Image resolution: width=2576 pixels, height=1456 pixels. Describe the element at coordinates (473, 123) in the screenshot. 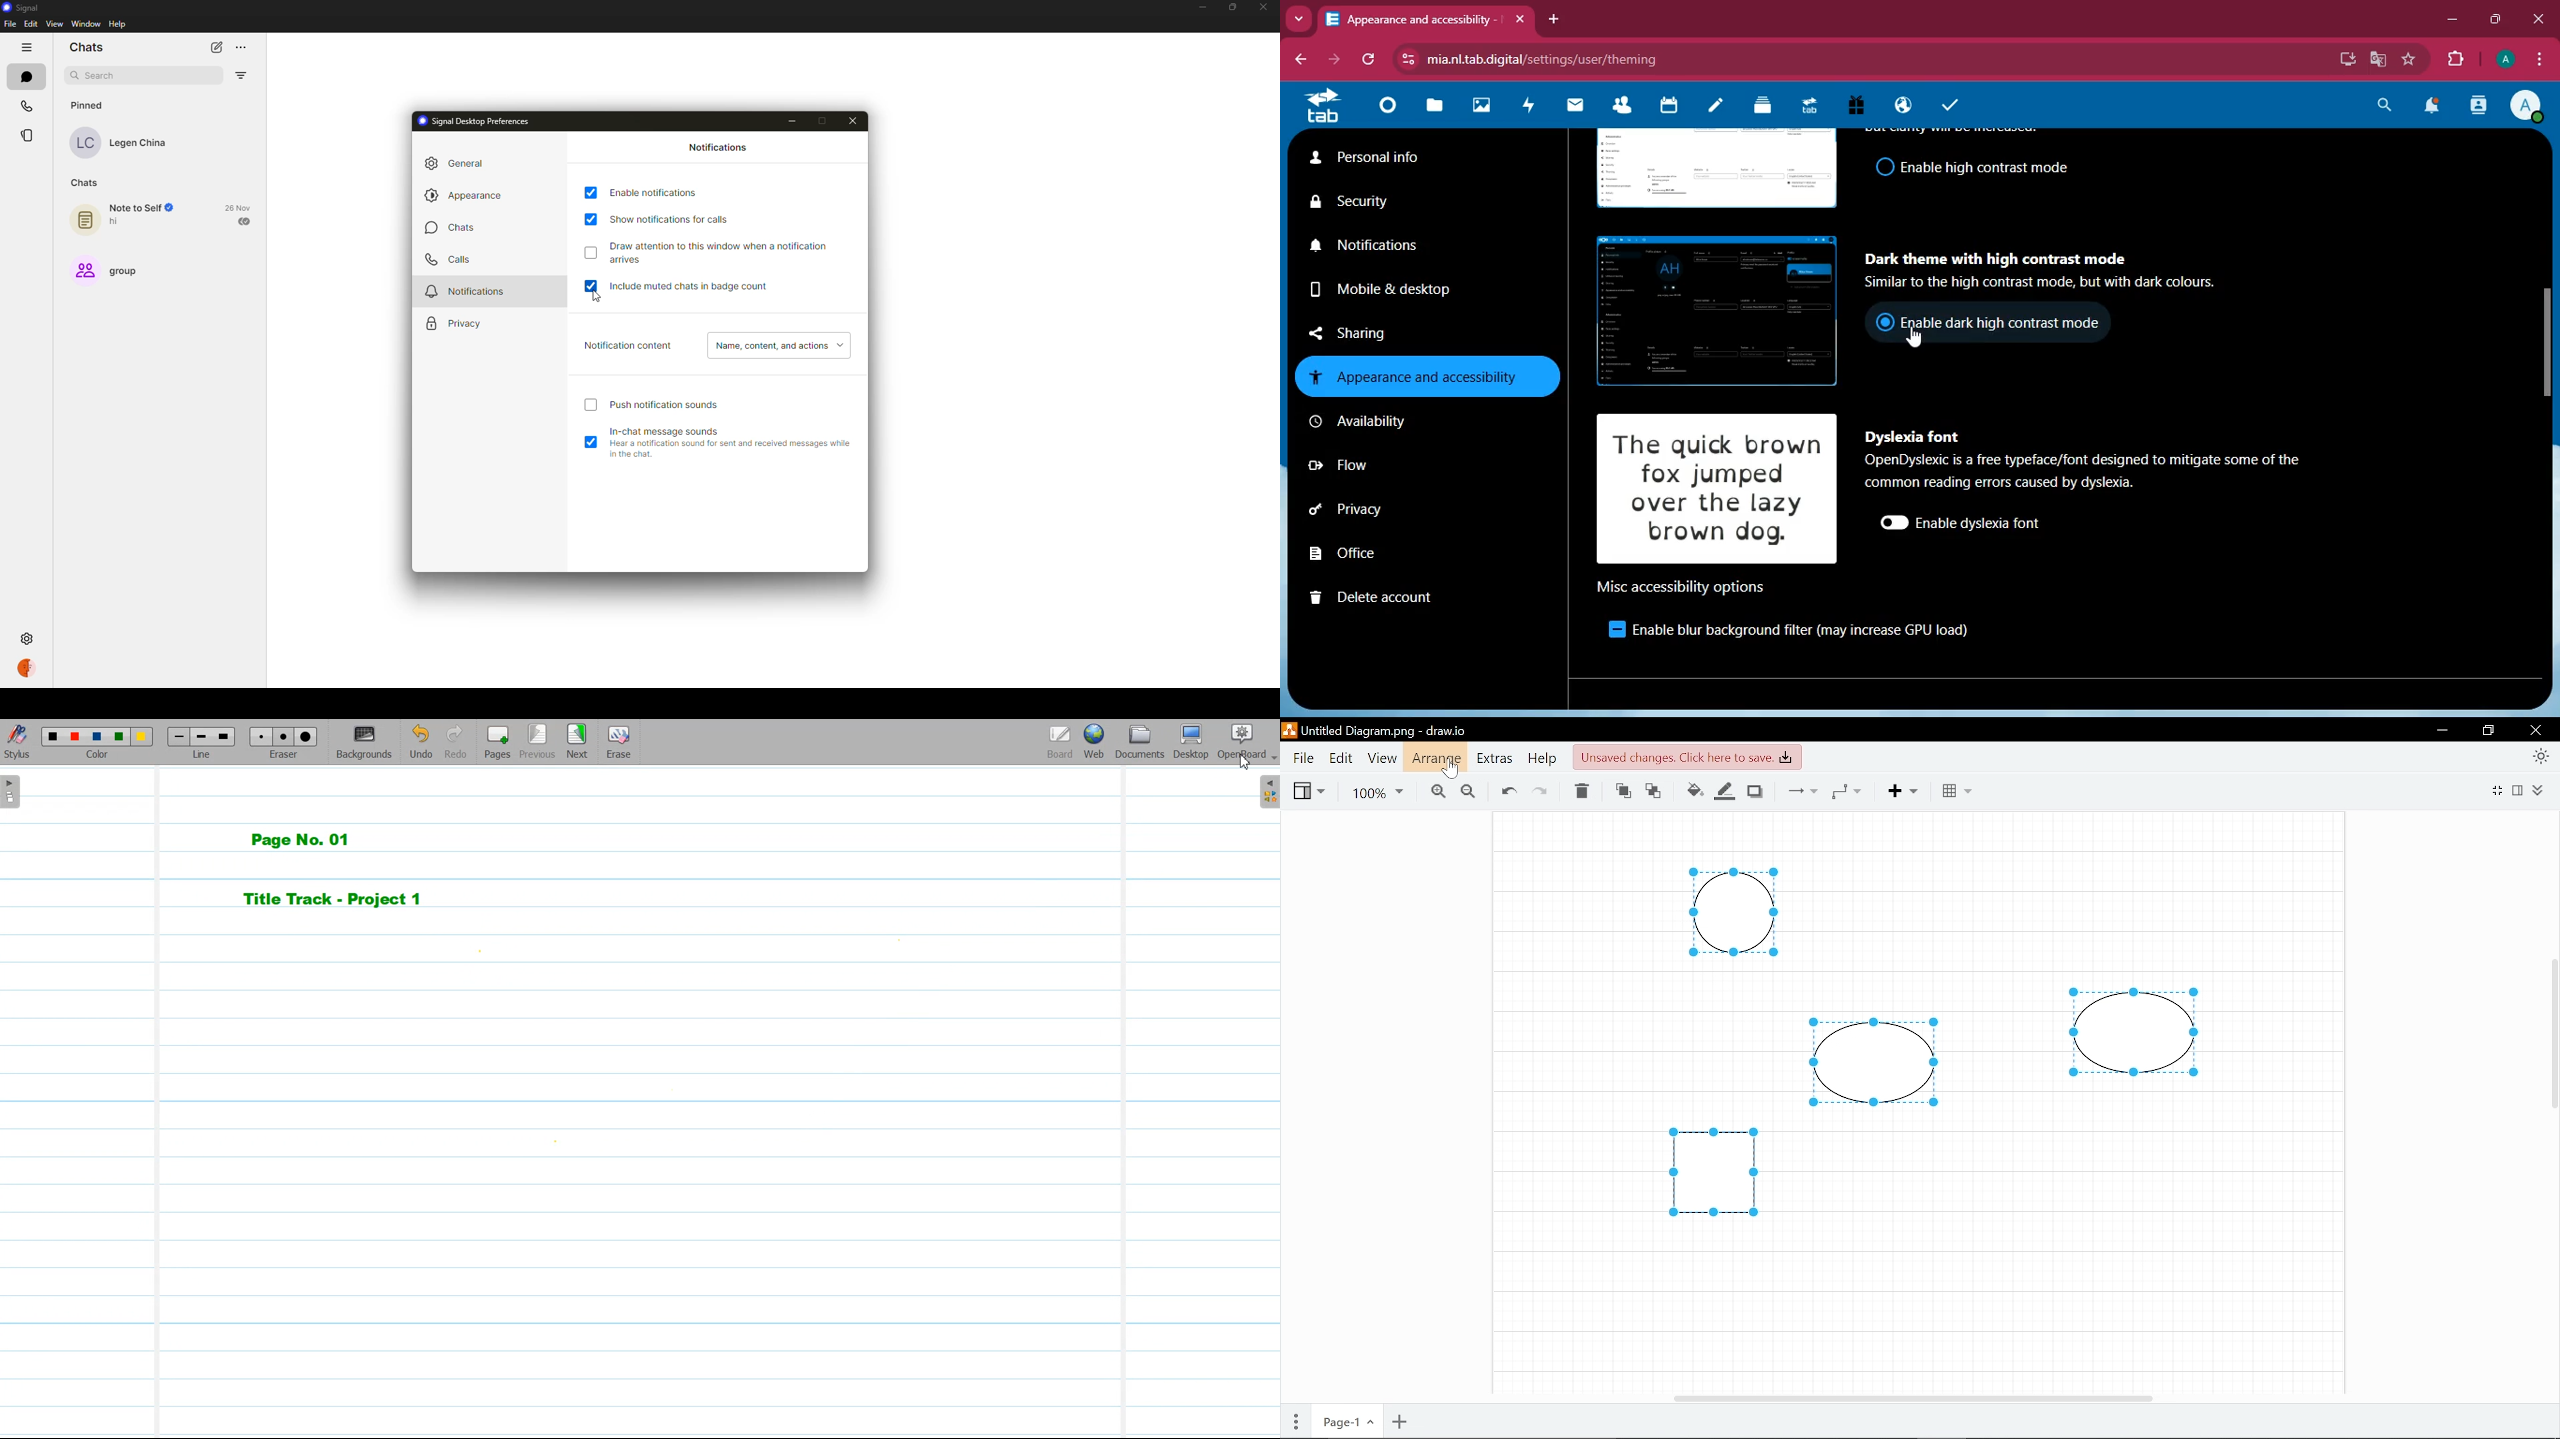

I see `signal desktop preferences` at that location.